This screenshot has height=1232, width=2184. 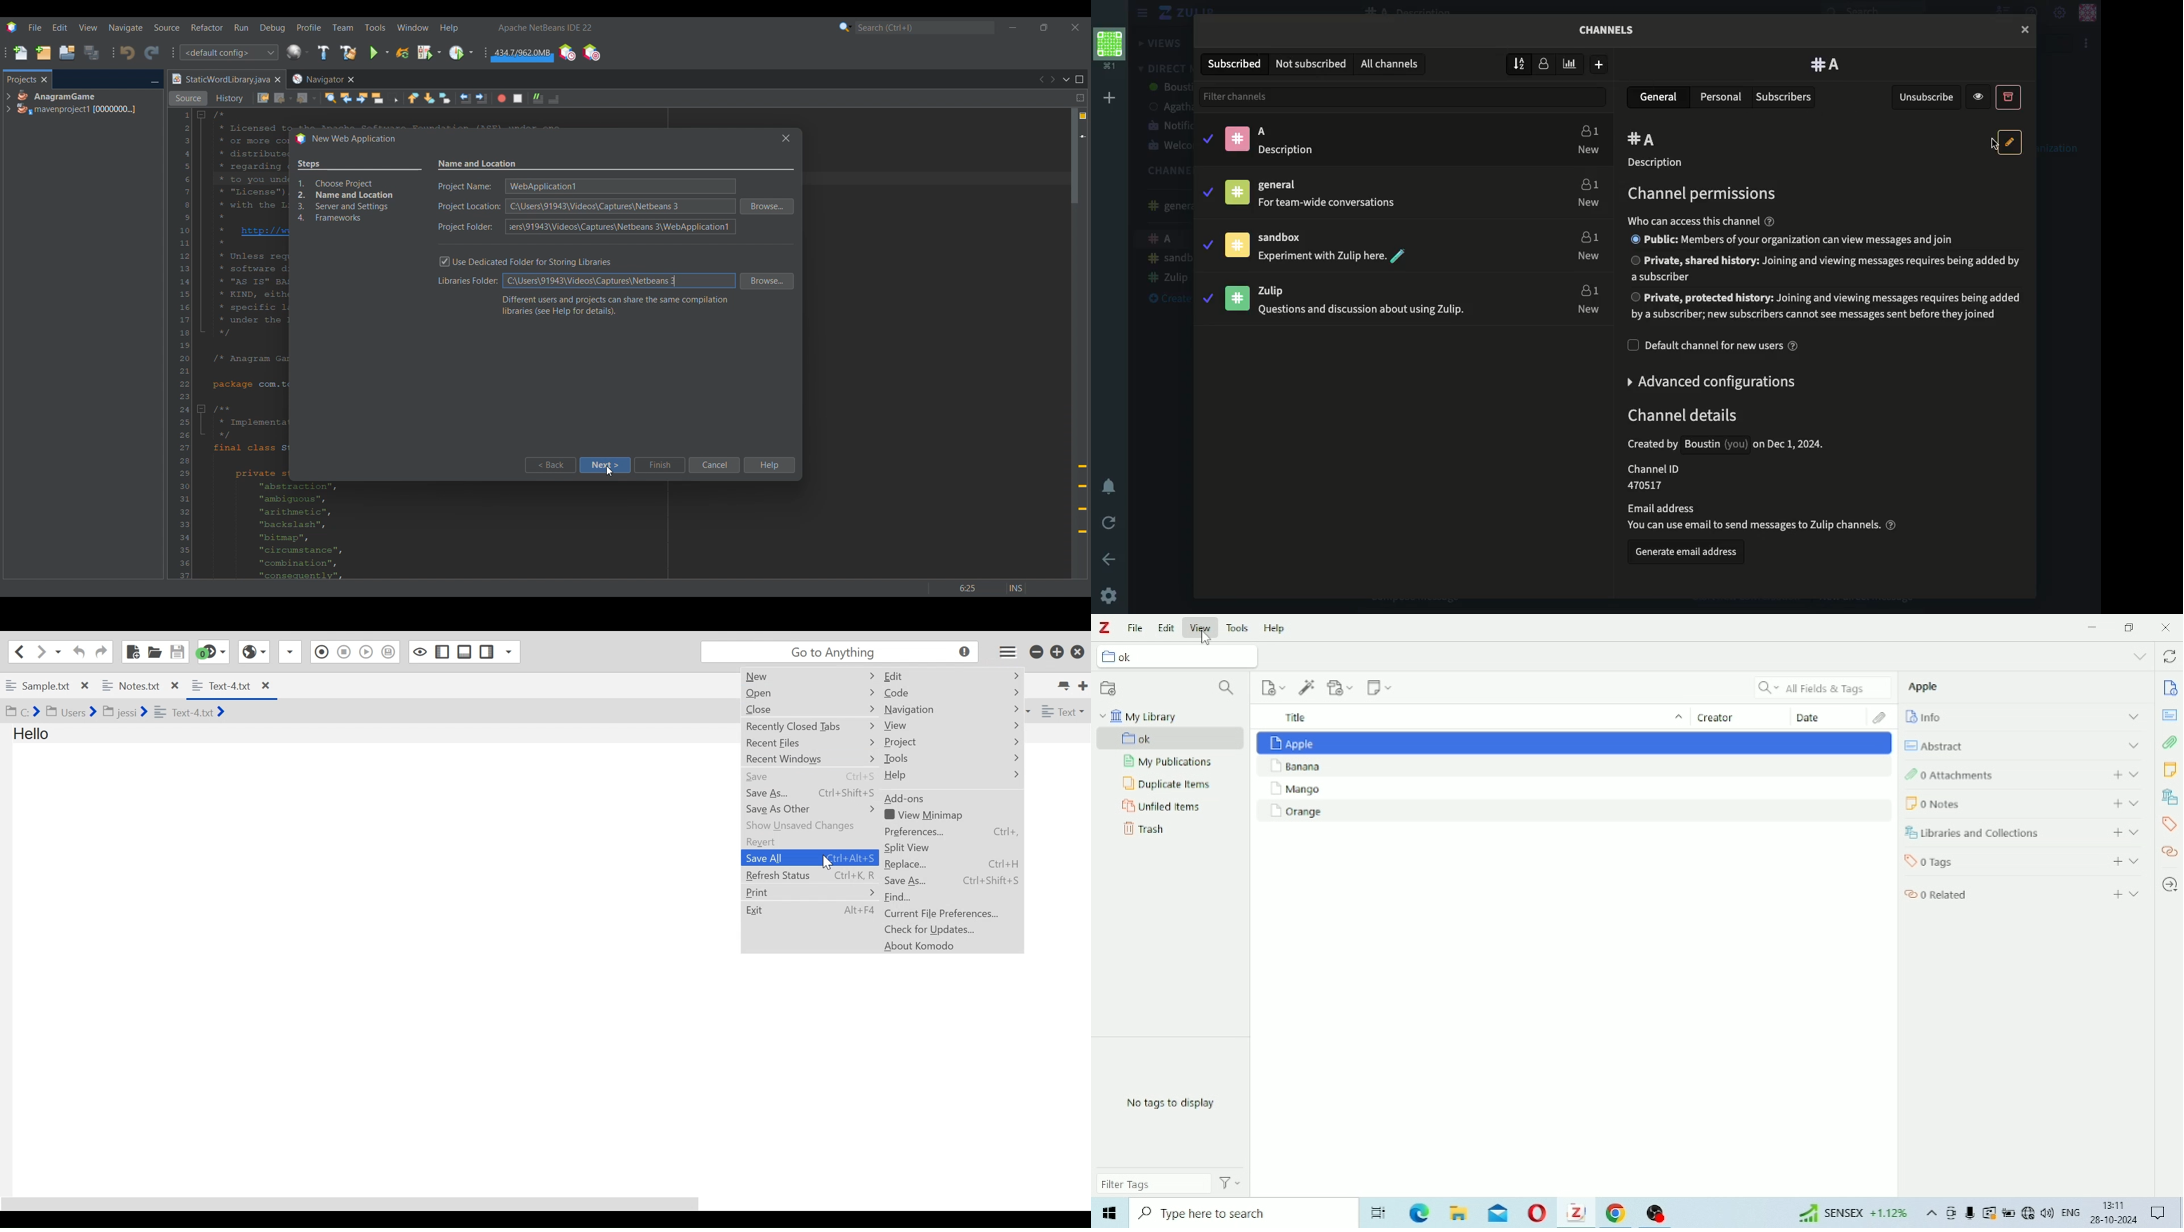 I want to click on Type here to search, so click(x=1238, y=1216).